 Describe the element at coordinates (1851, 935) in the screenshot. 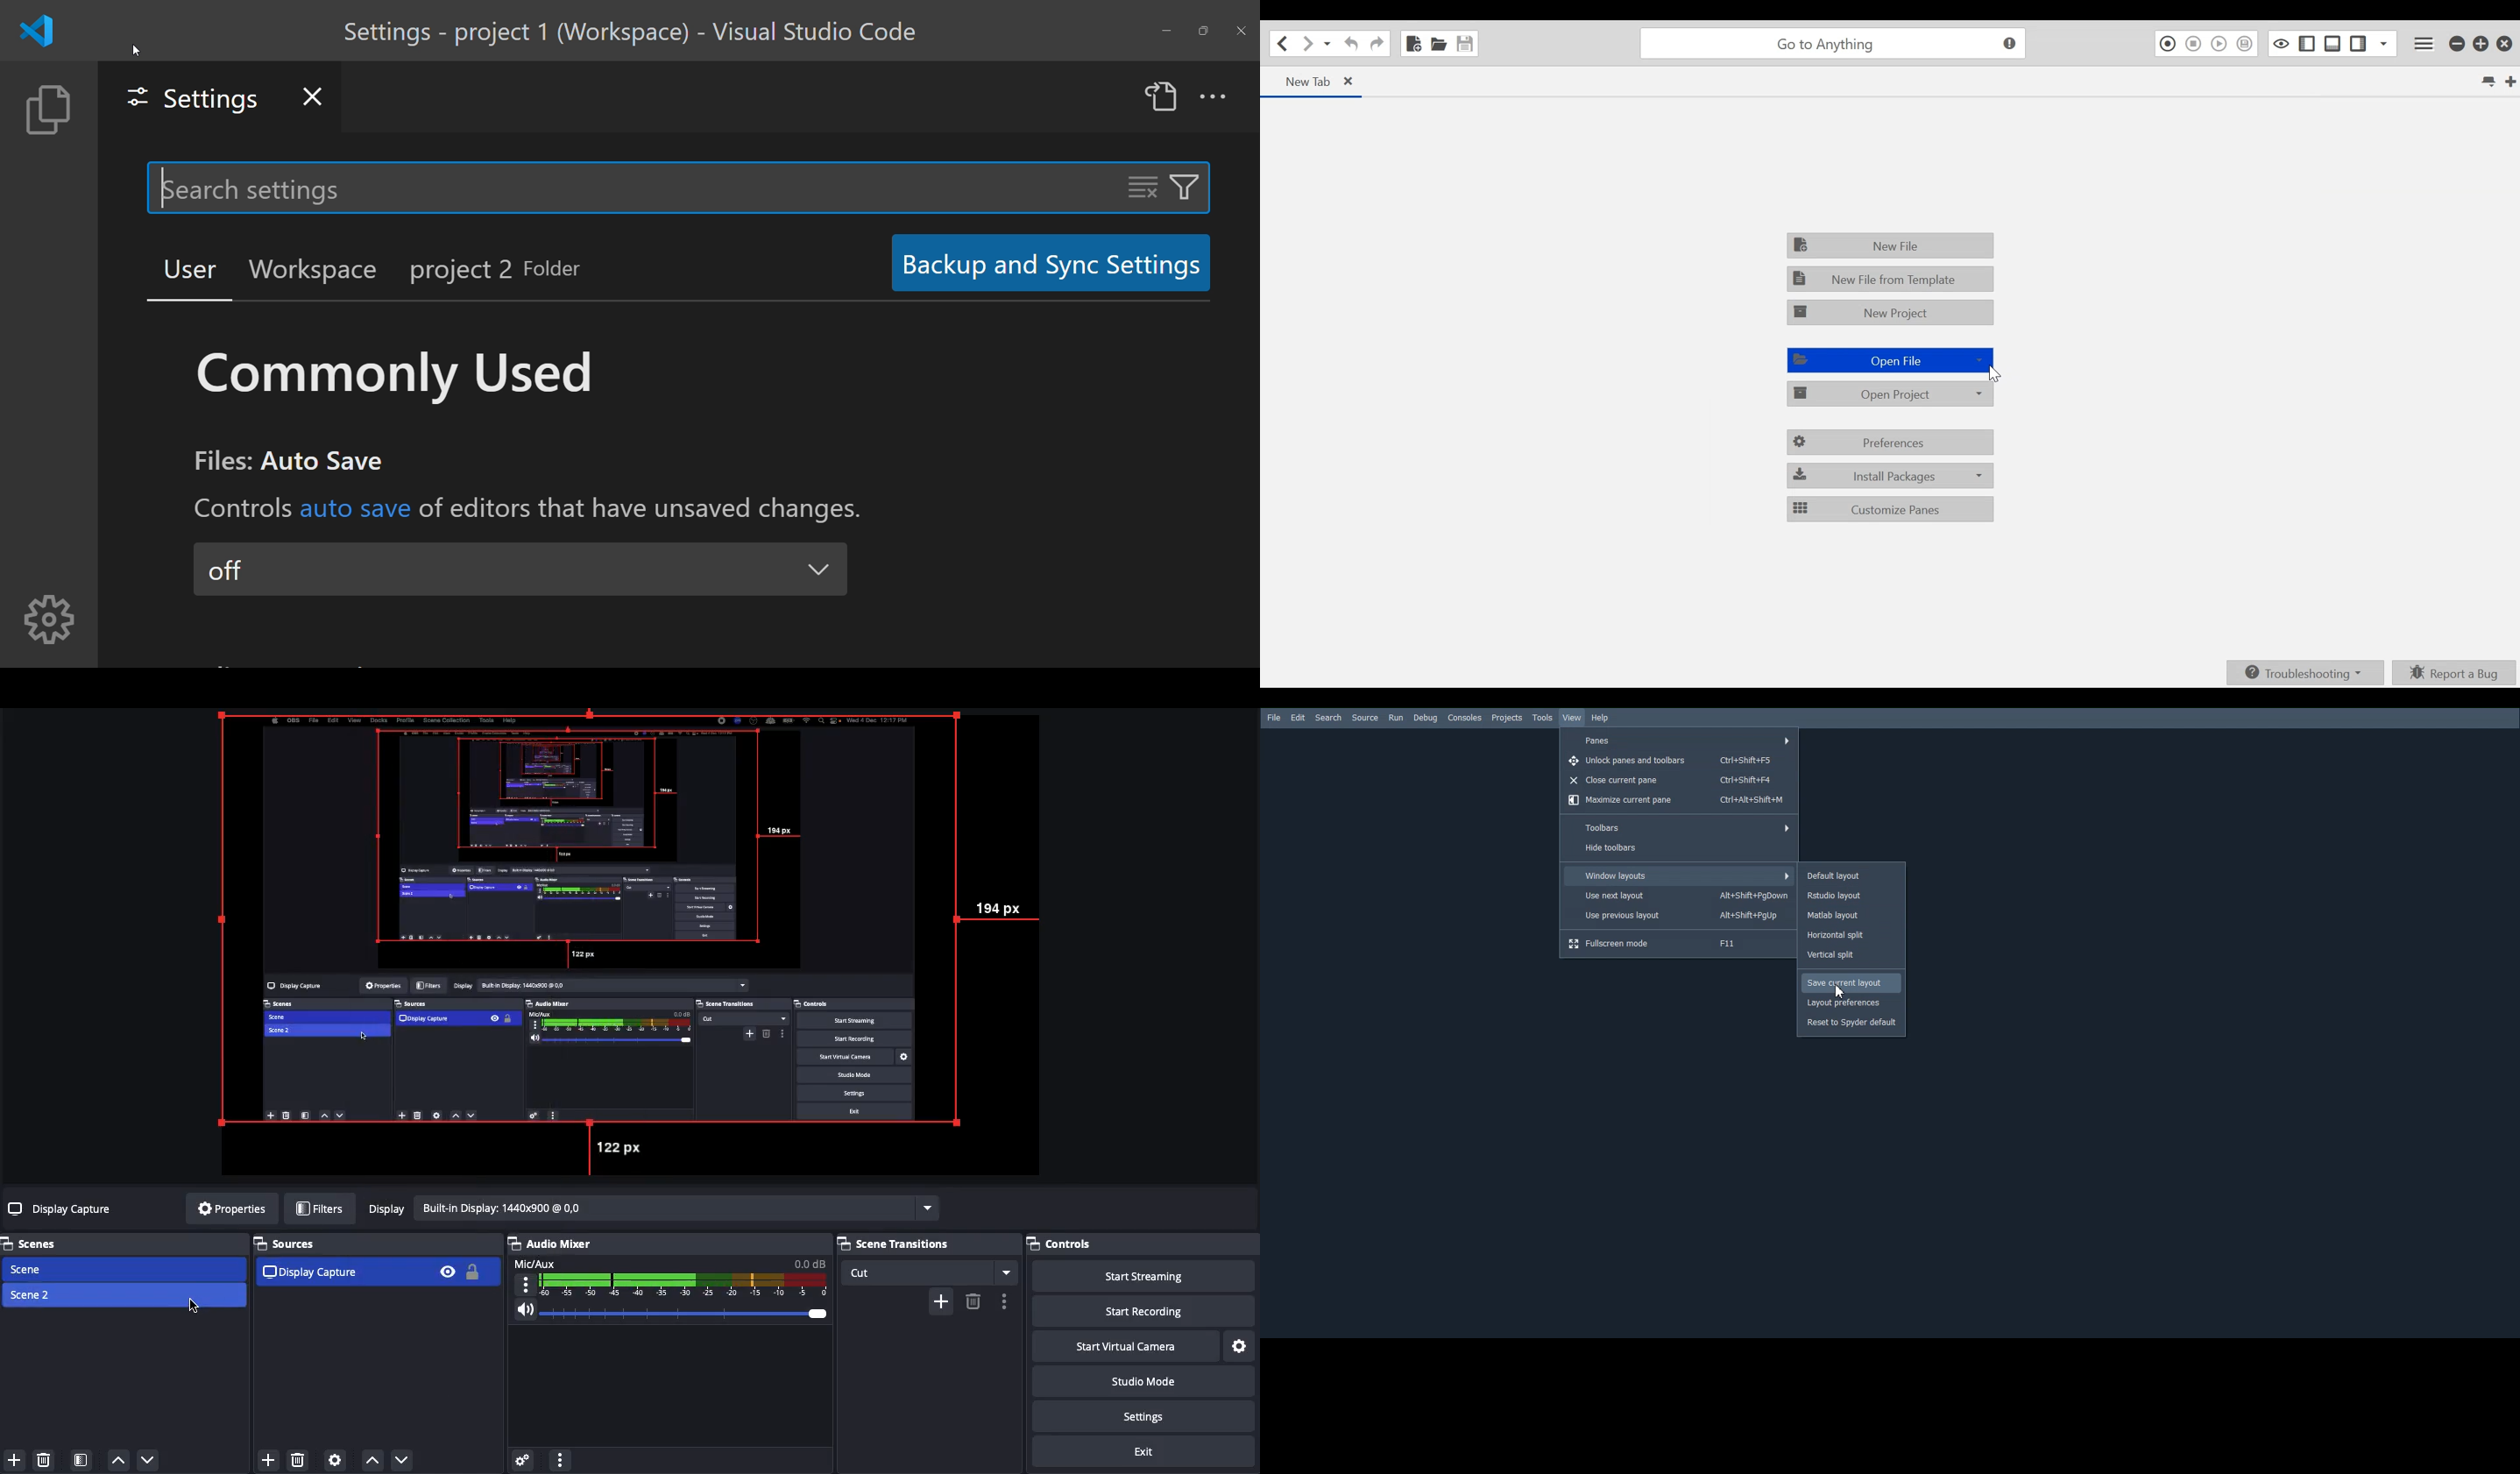

I see `Horizontal split` at that location.